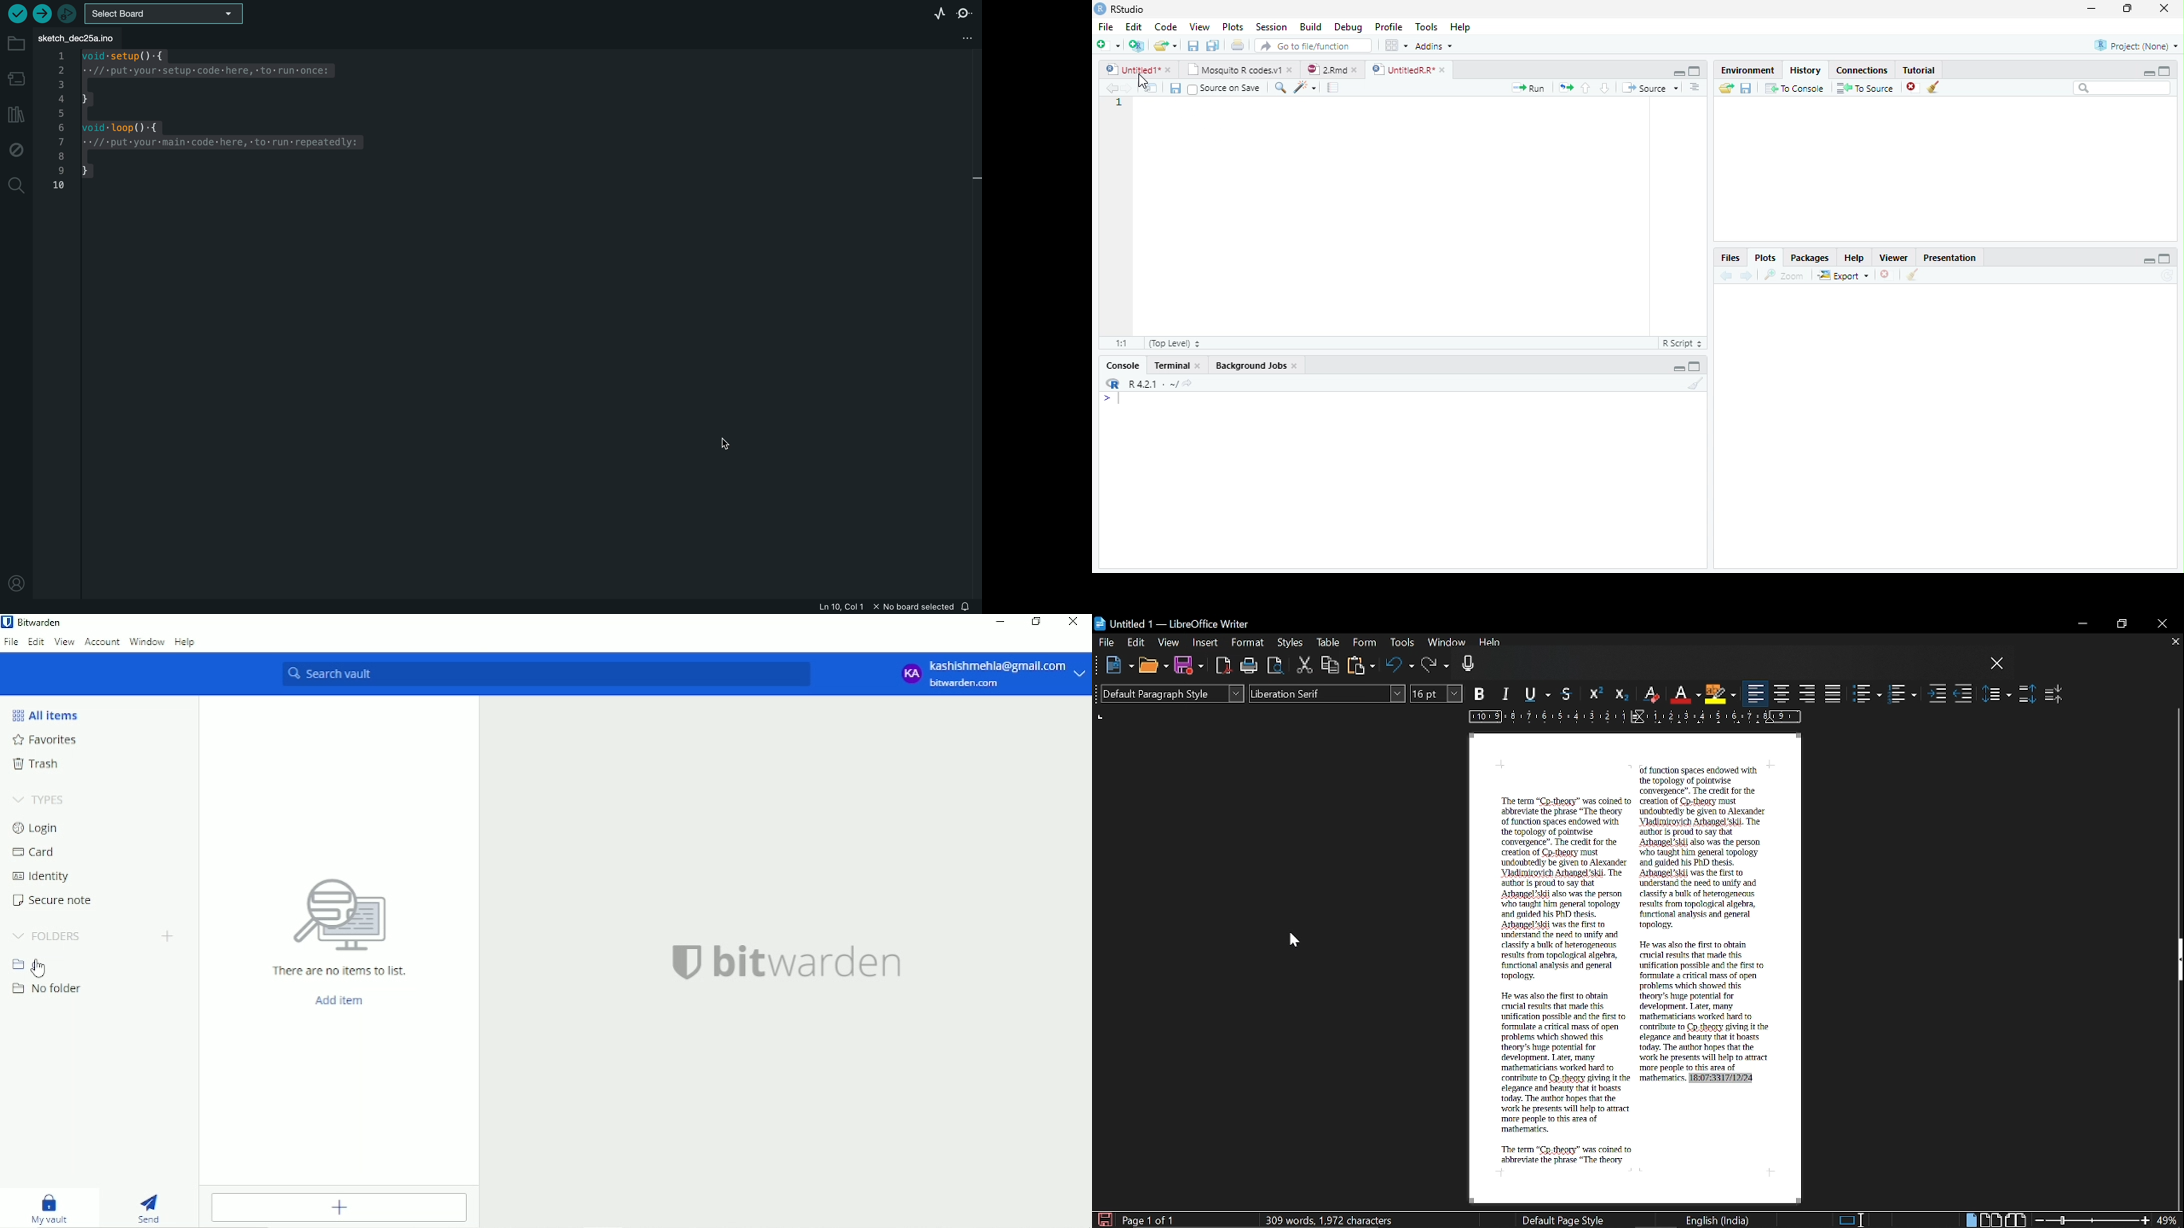  I want to click on Go forward to next source location, so click(1127, 89).